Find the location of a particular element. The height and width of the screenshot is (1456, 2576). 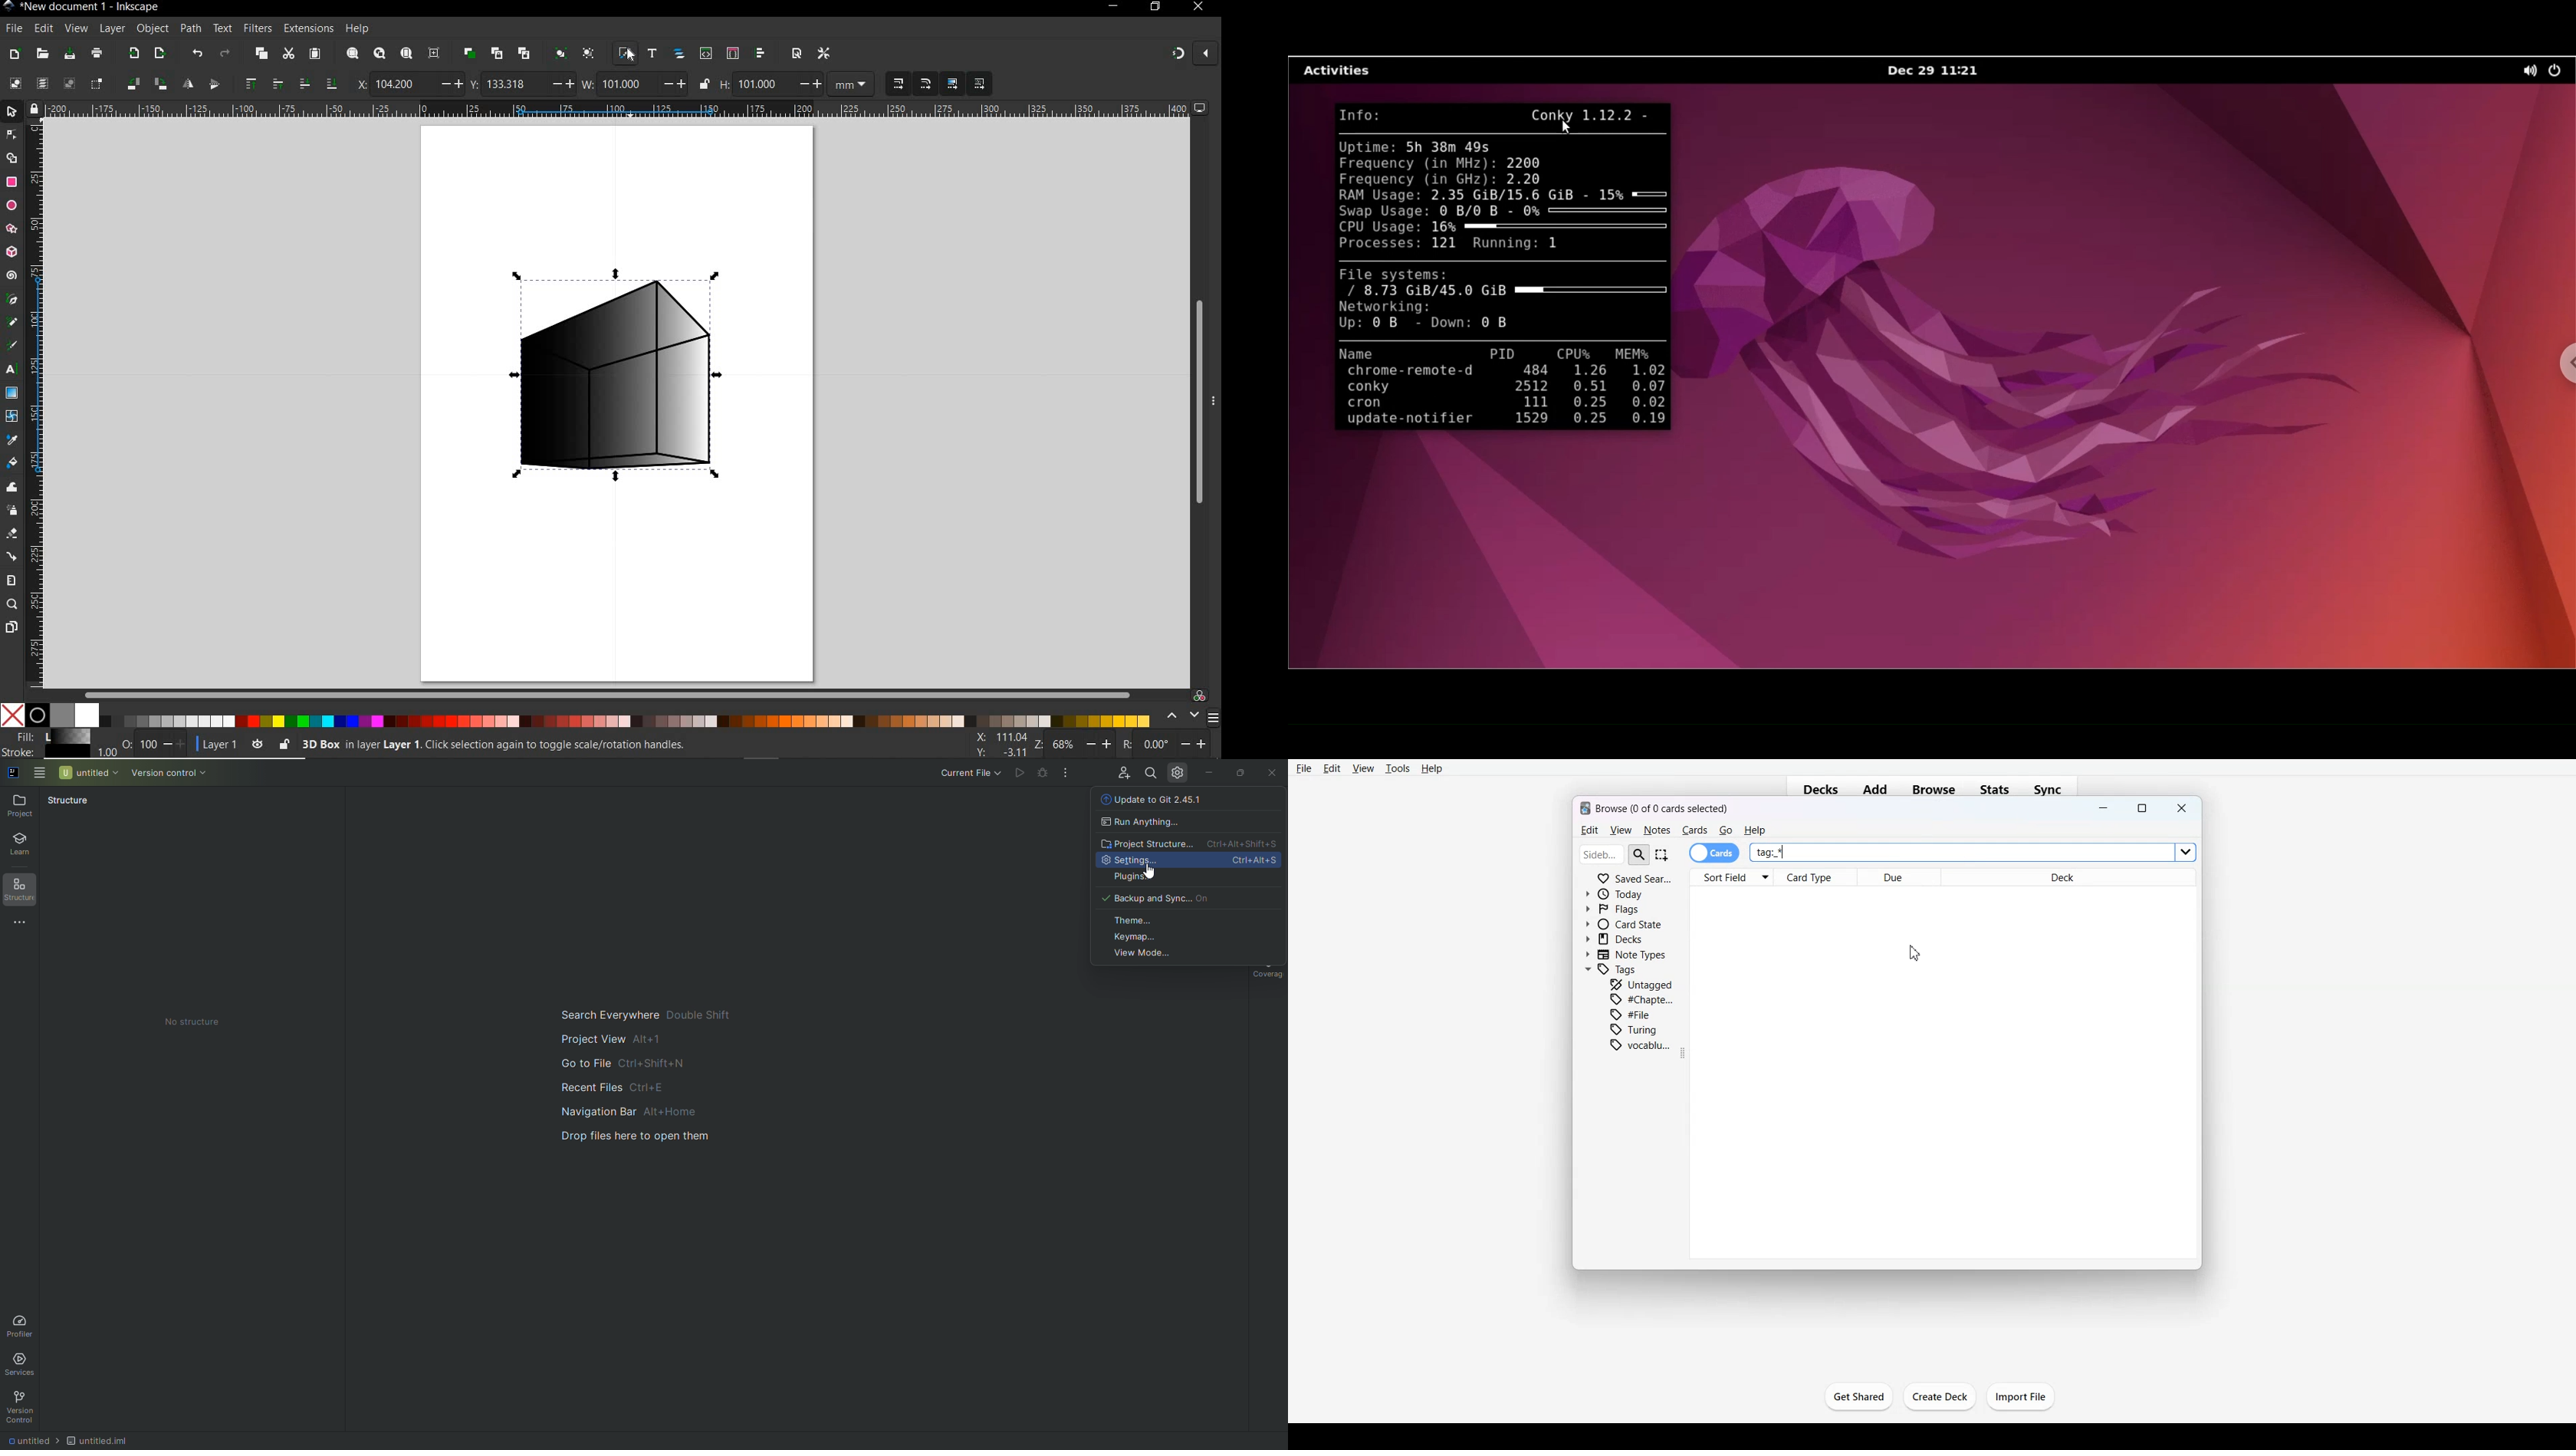

increase/decrease is located at coordinates (808, 83).